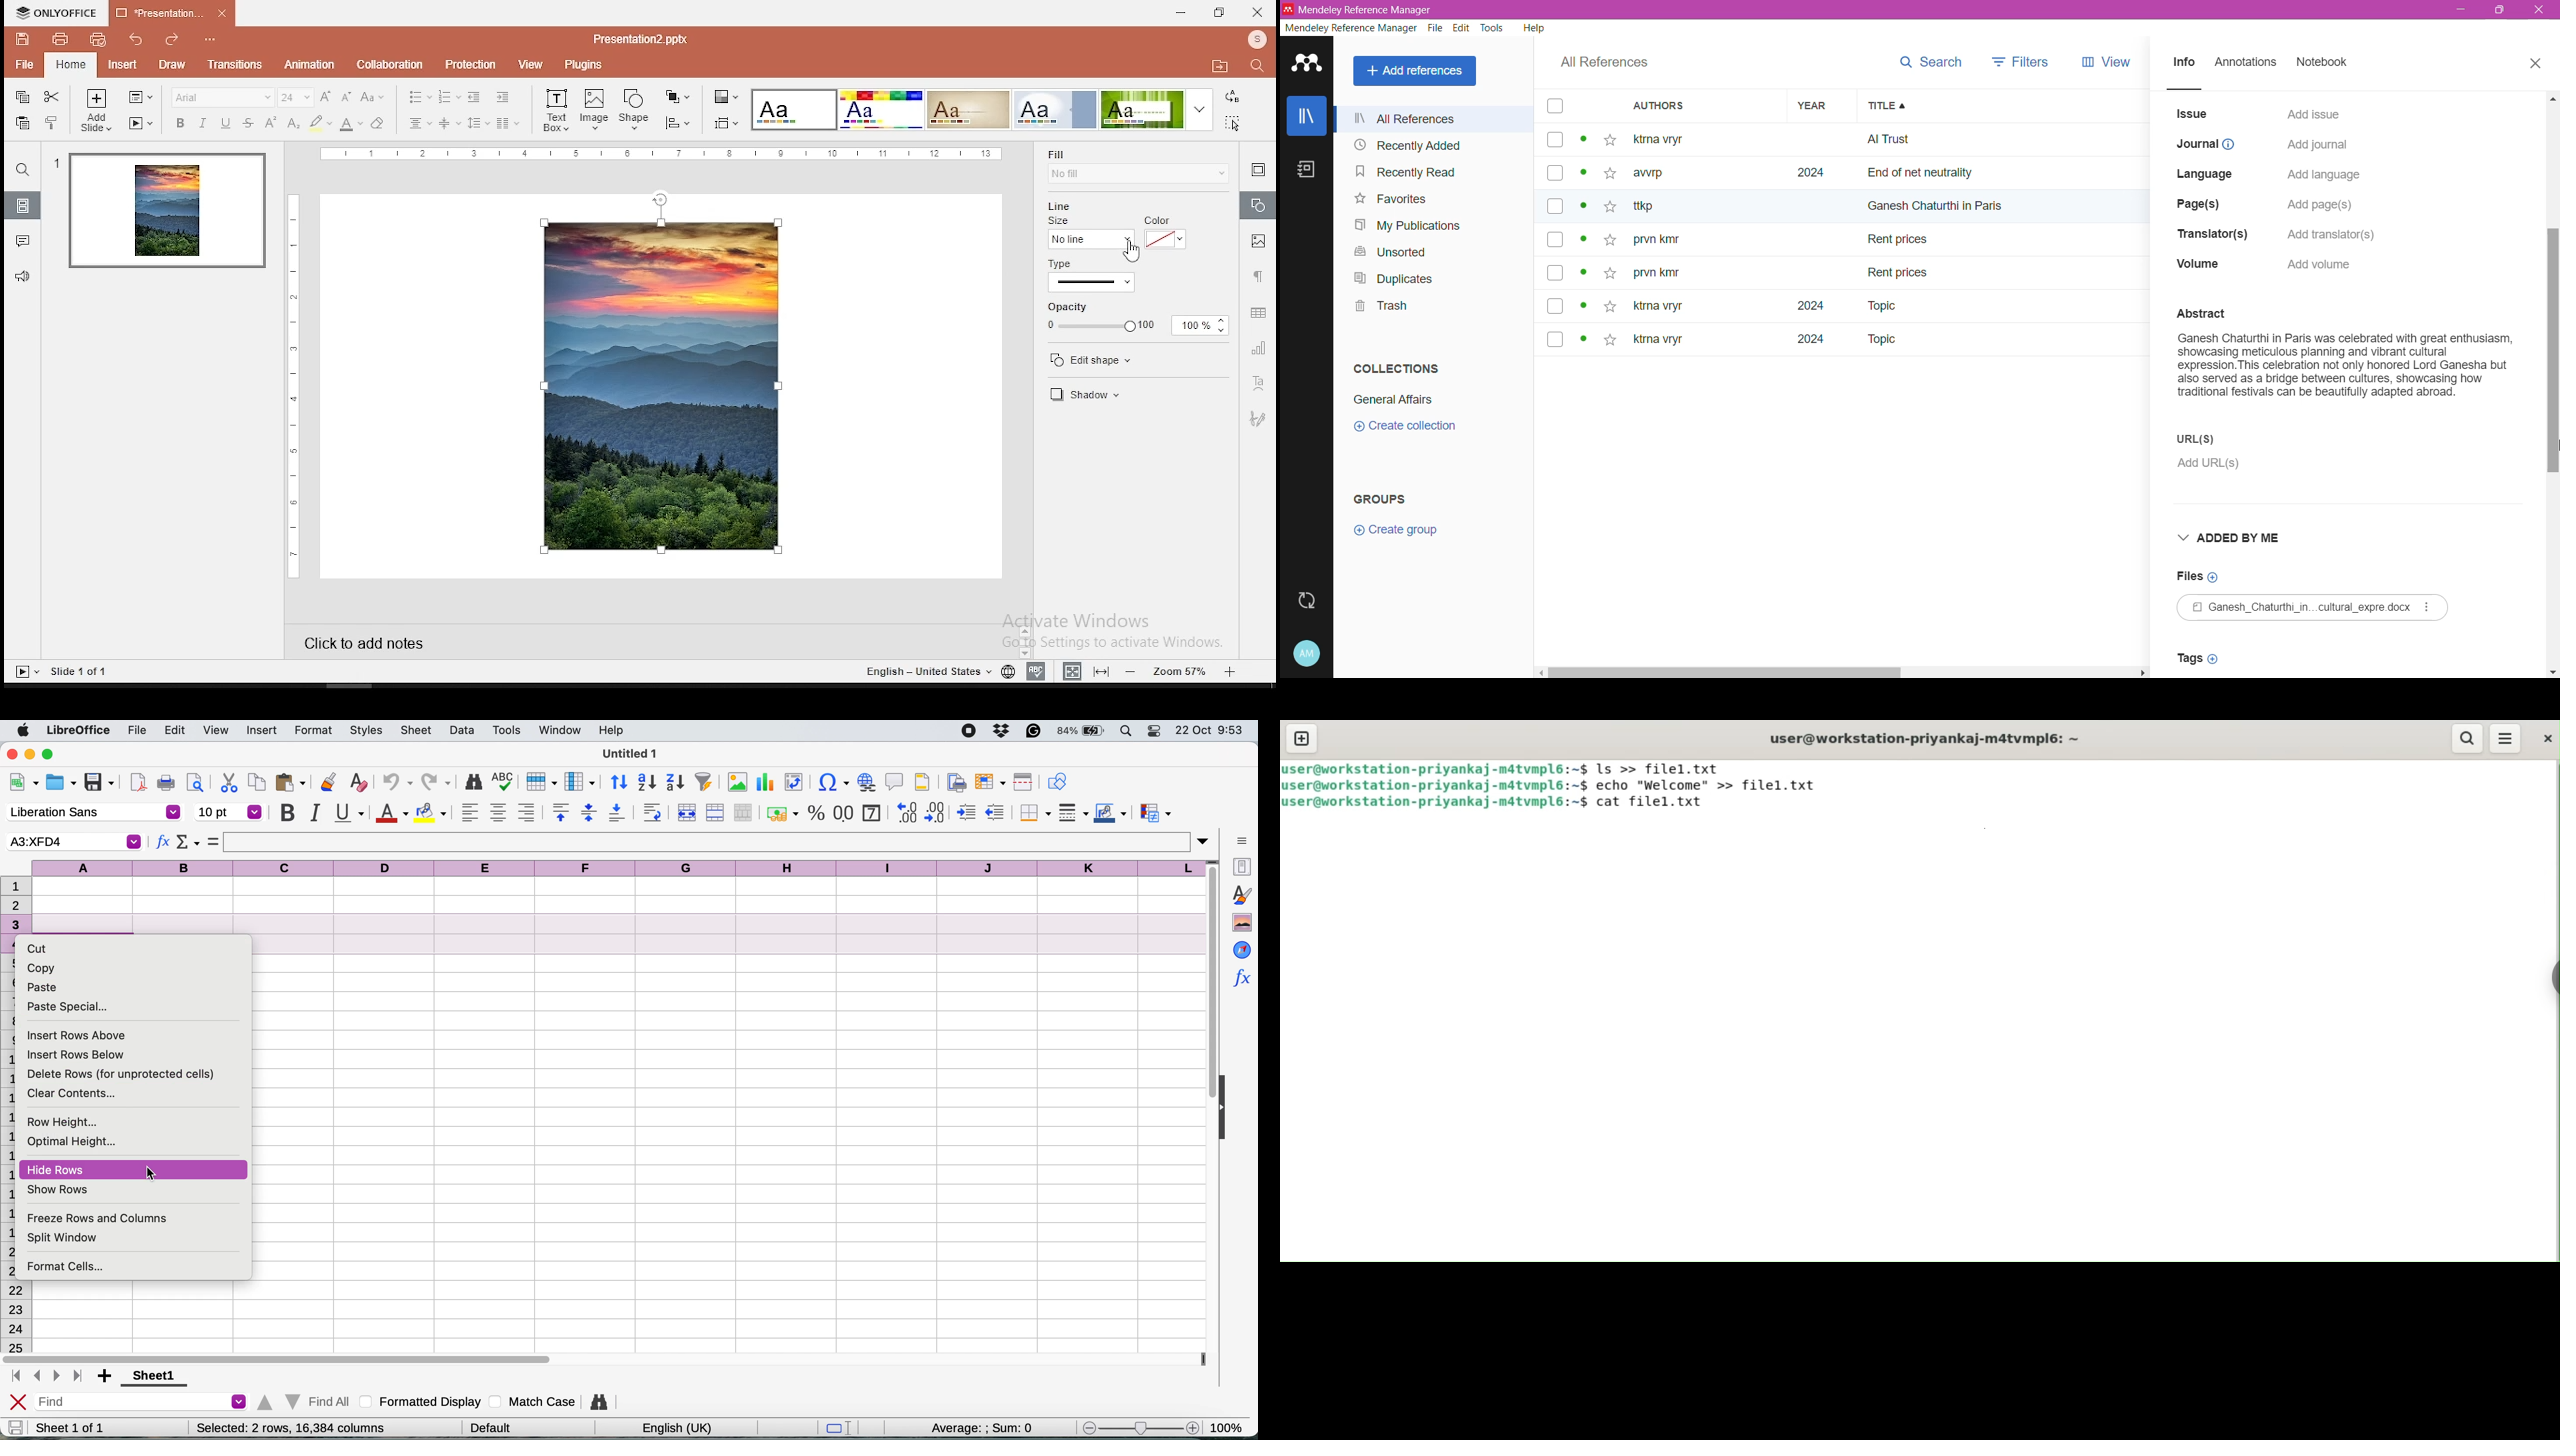 The width and height of the screenshot is (2576, 1456). What do you see at coordinates (106, 1377) in the screenshot?
I see `add sheet` at bounding box center [106, 1377].